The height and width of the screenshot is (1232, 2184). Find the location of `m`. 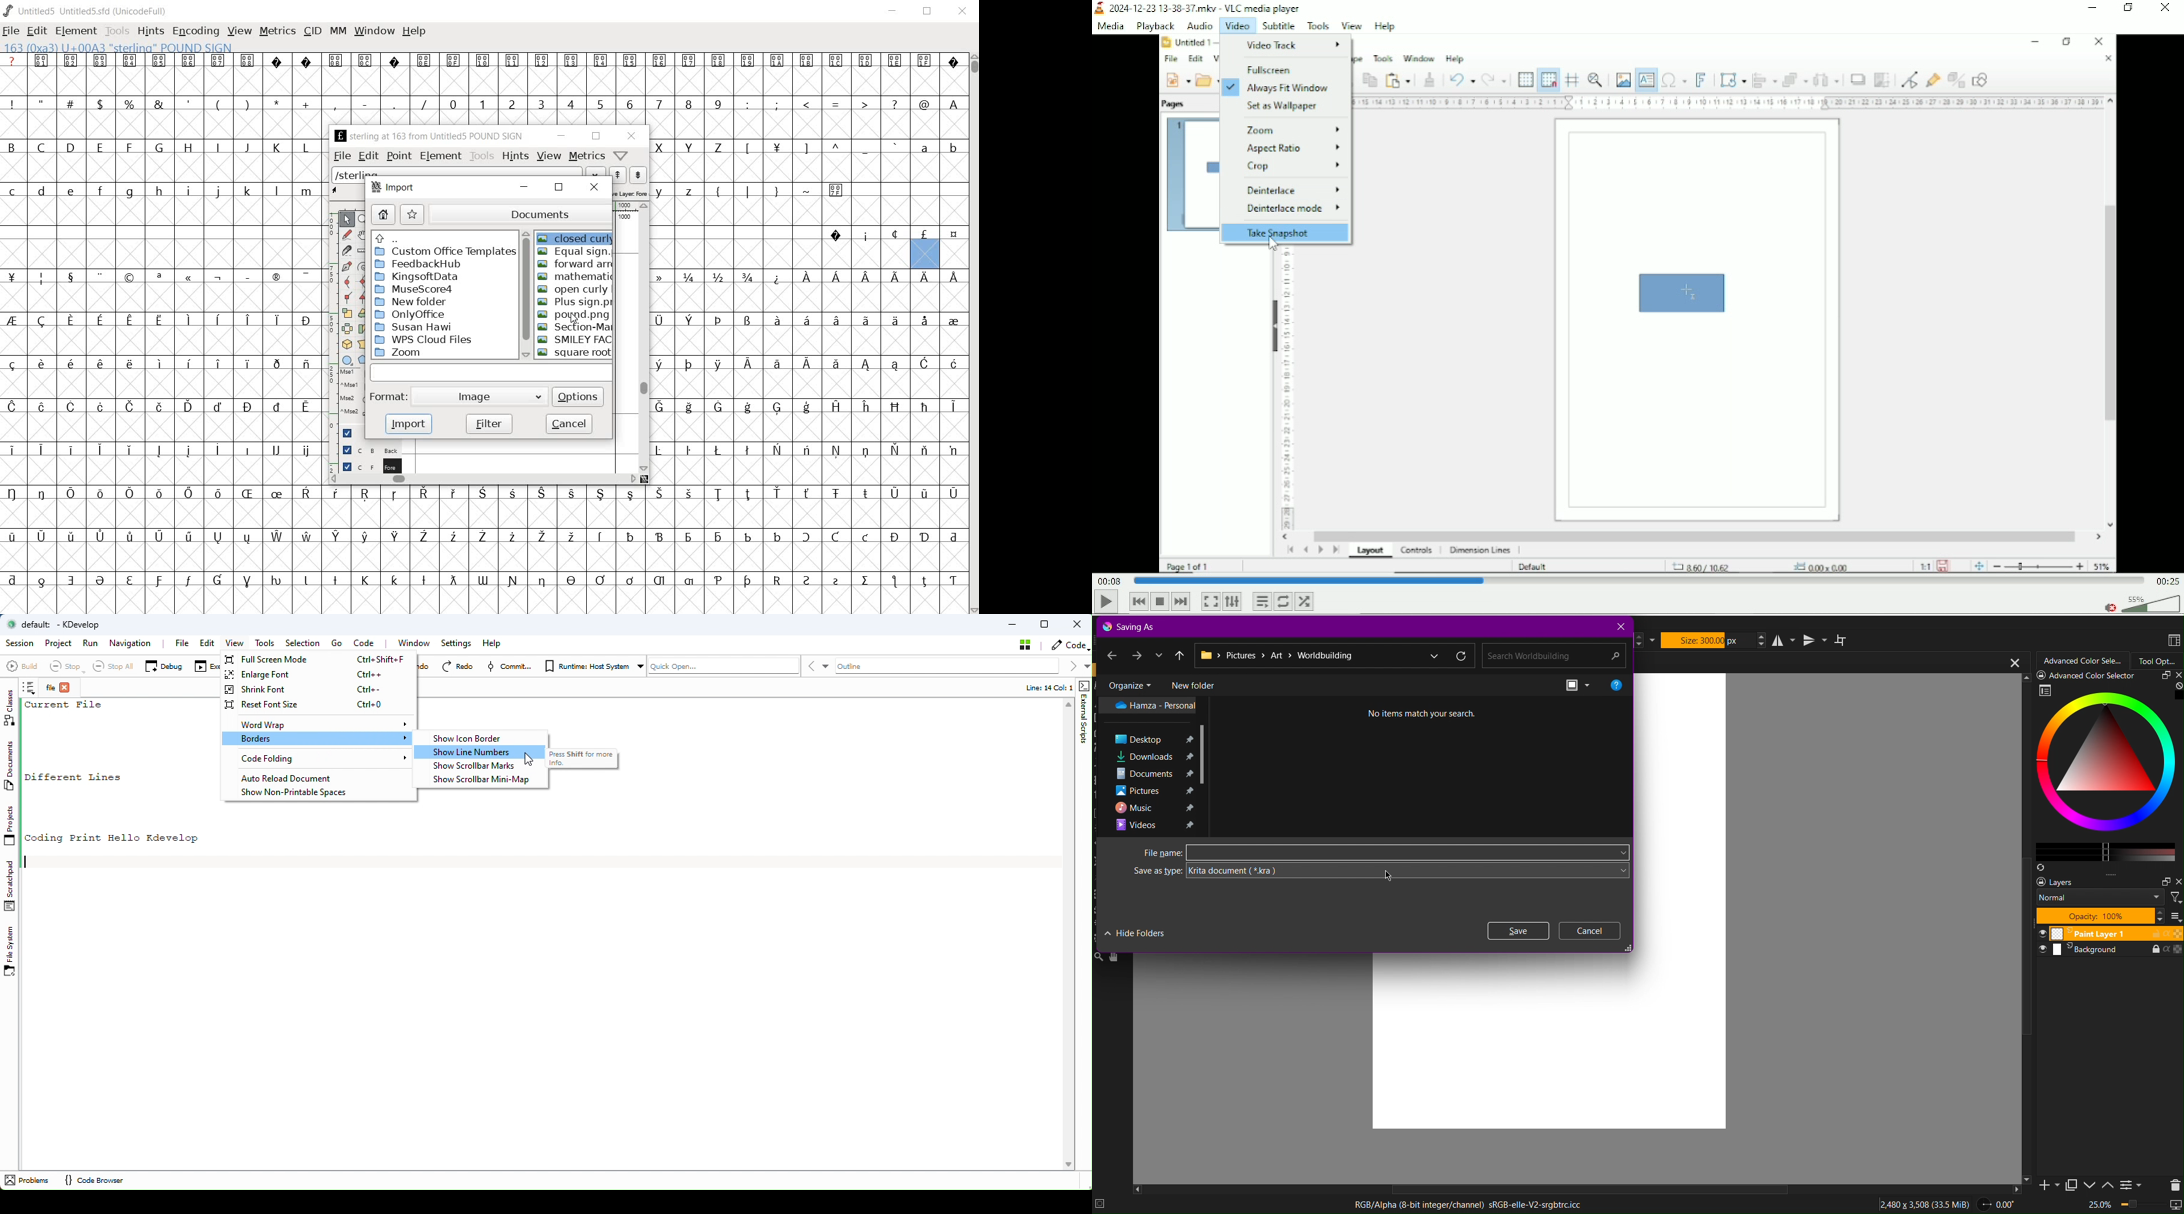

m is located at coordinates (306, 191).